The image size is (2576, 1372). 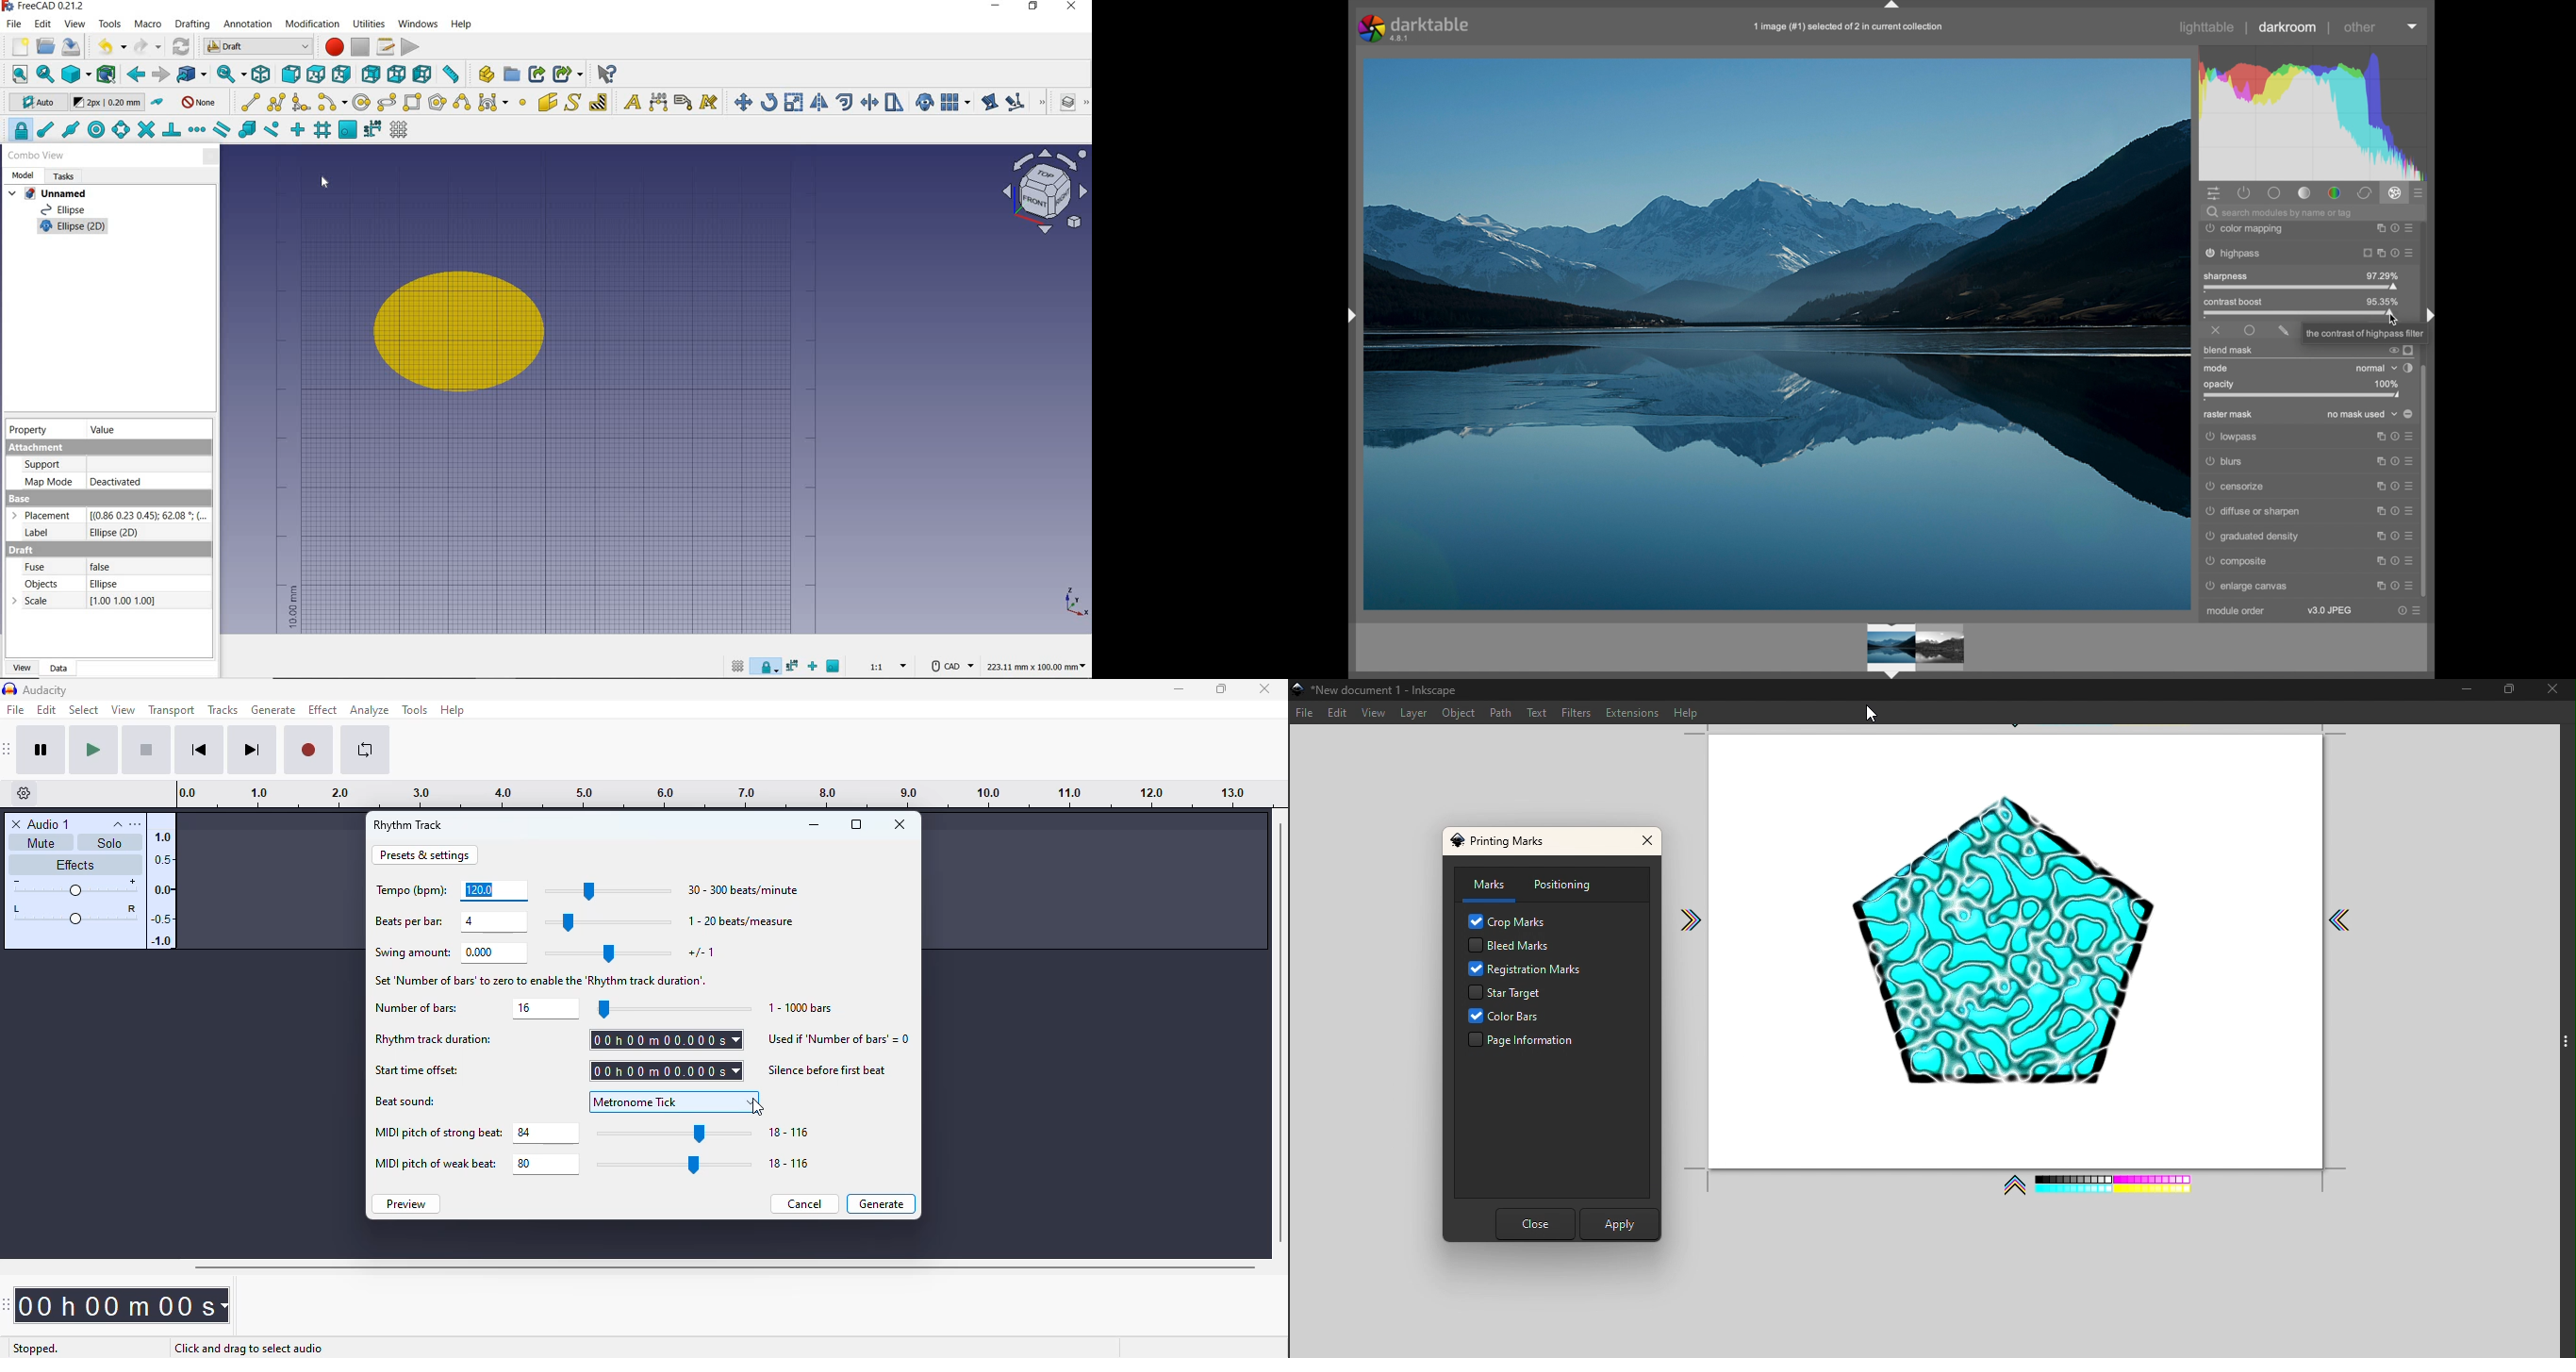 I want to click on combo view, so click(x=35, y=155).